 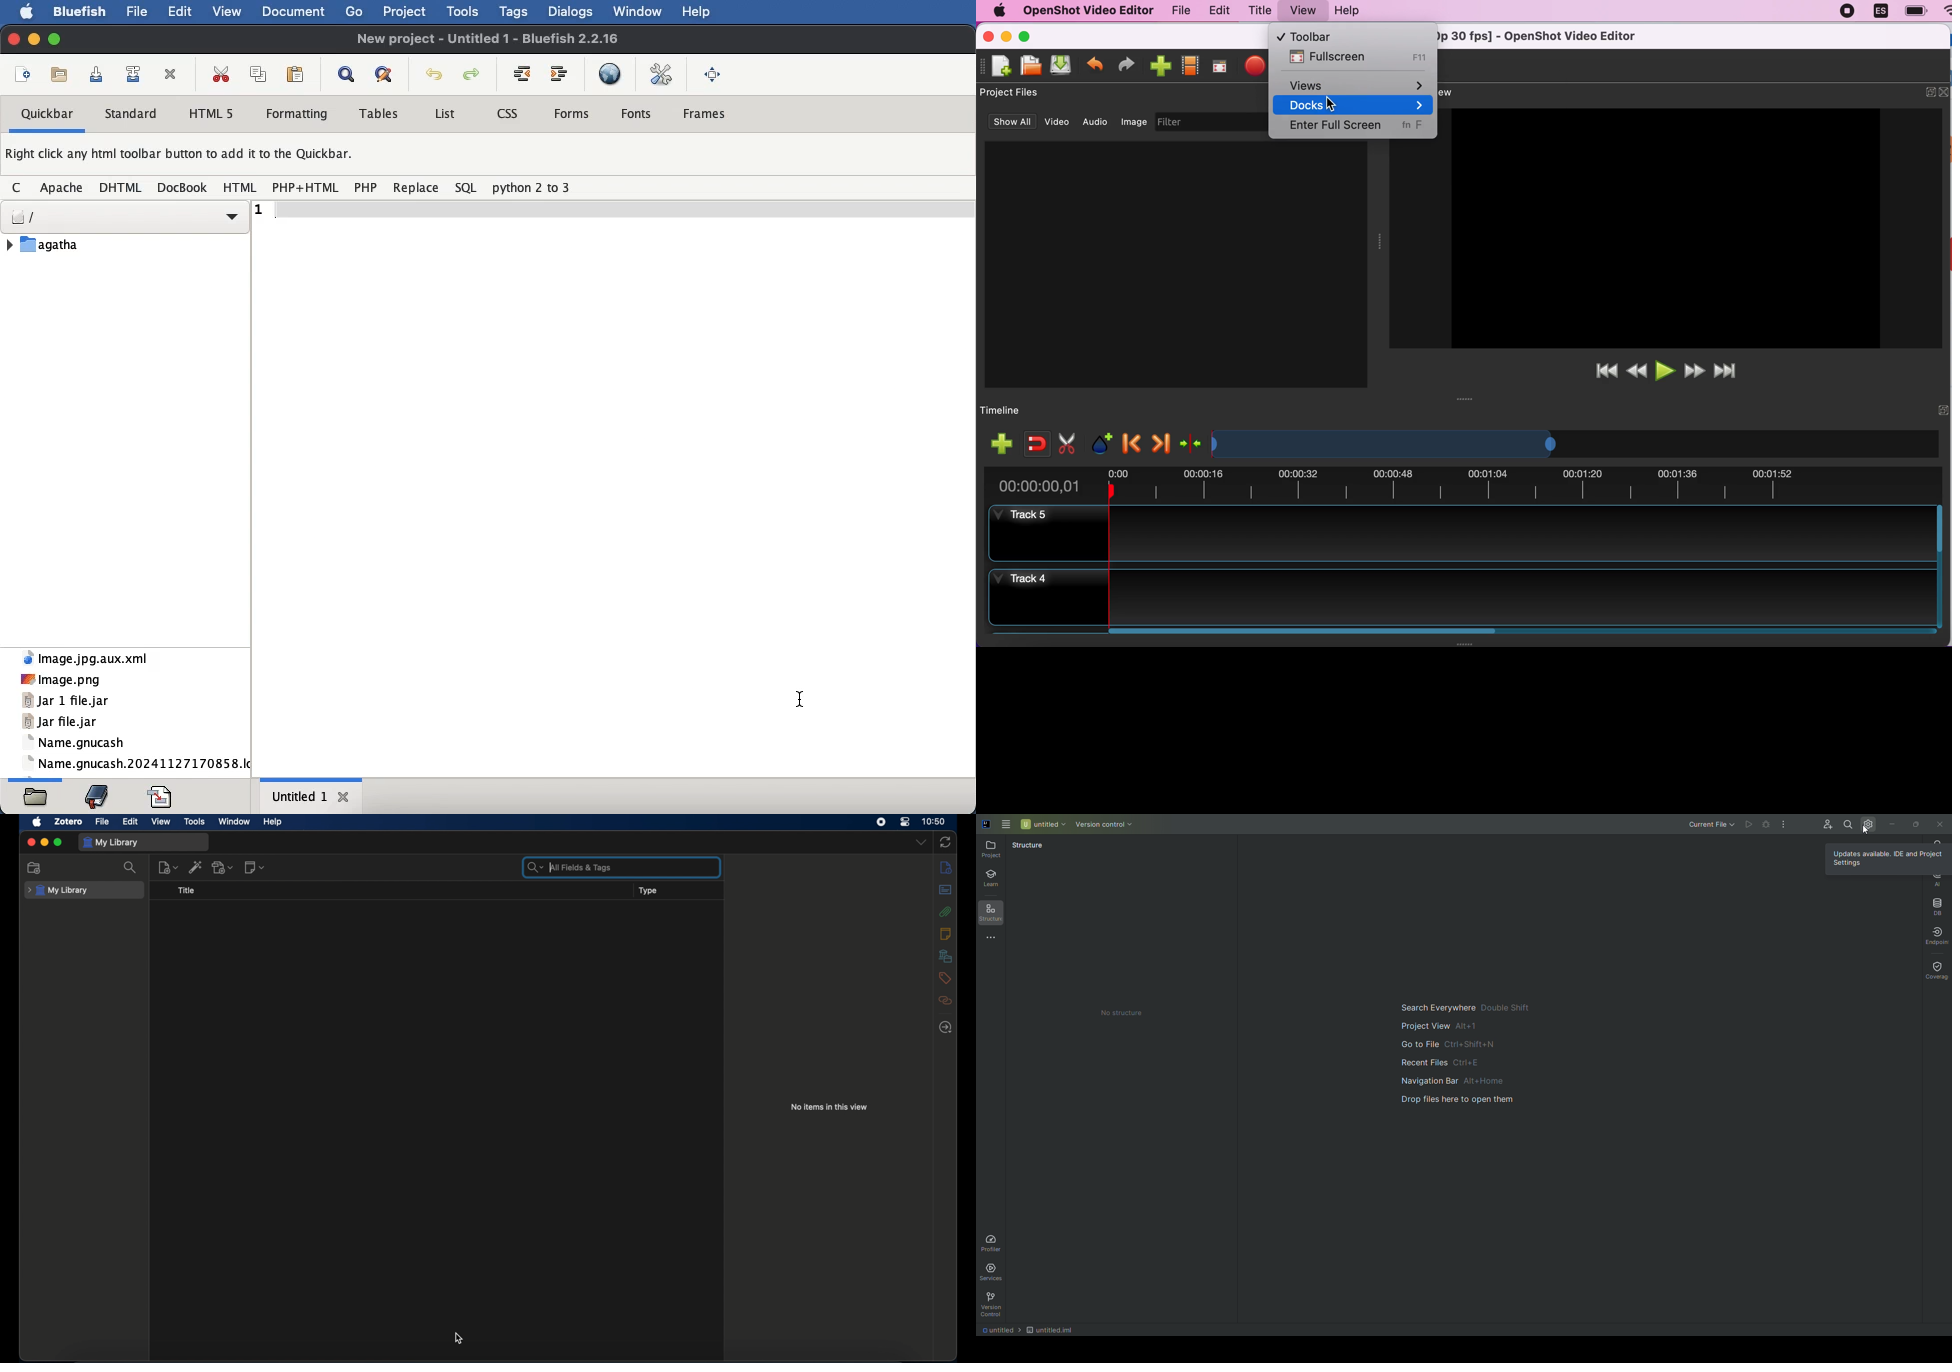 I want to click on filter, so click(x=1210, y=122).